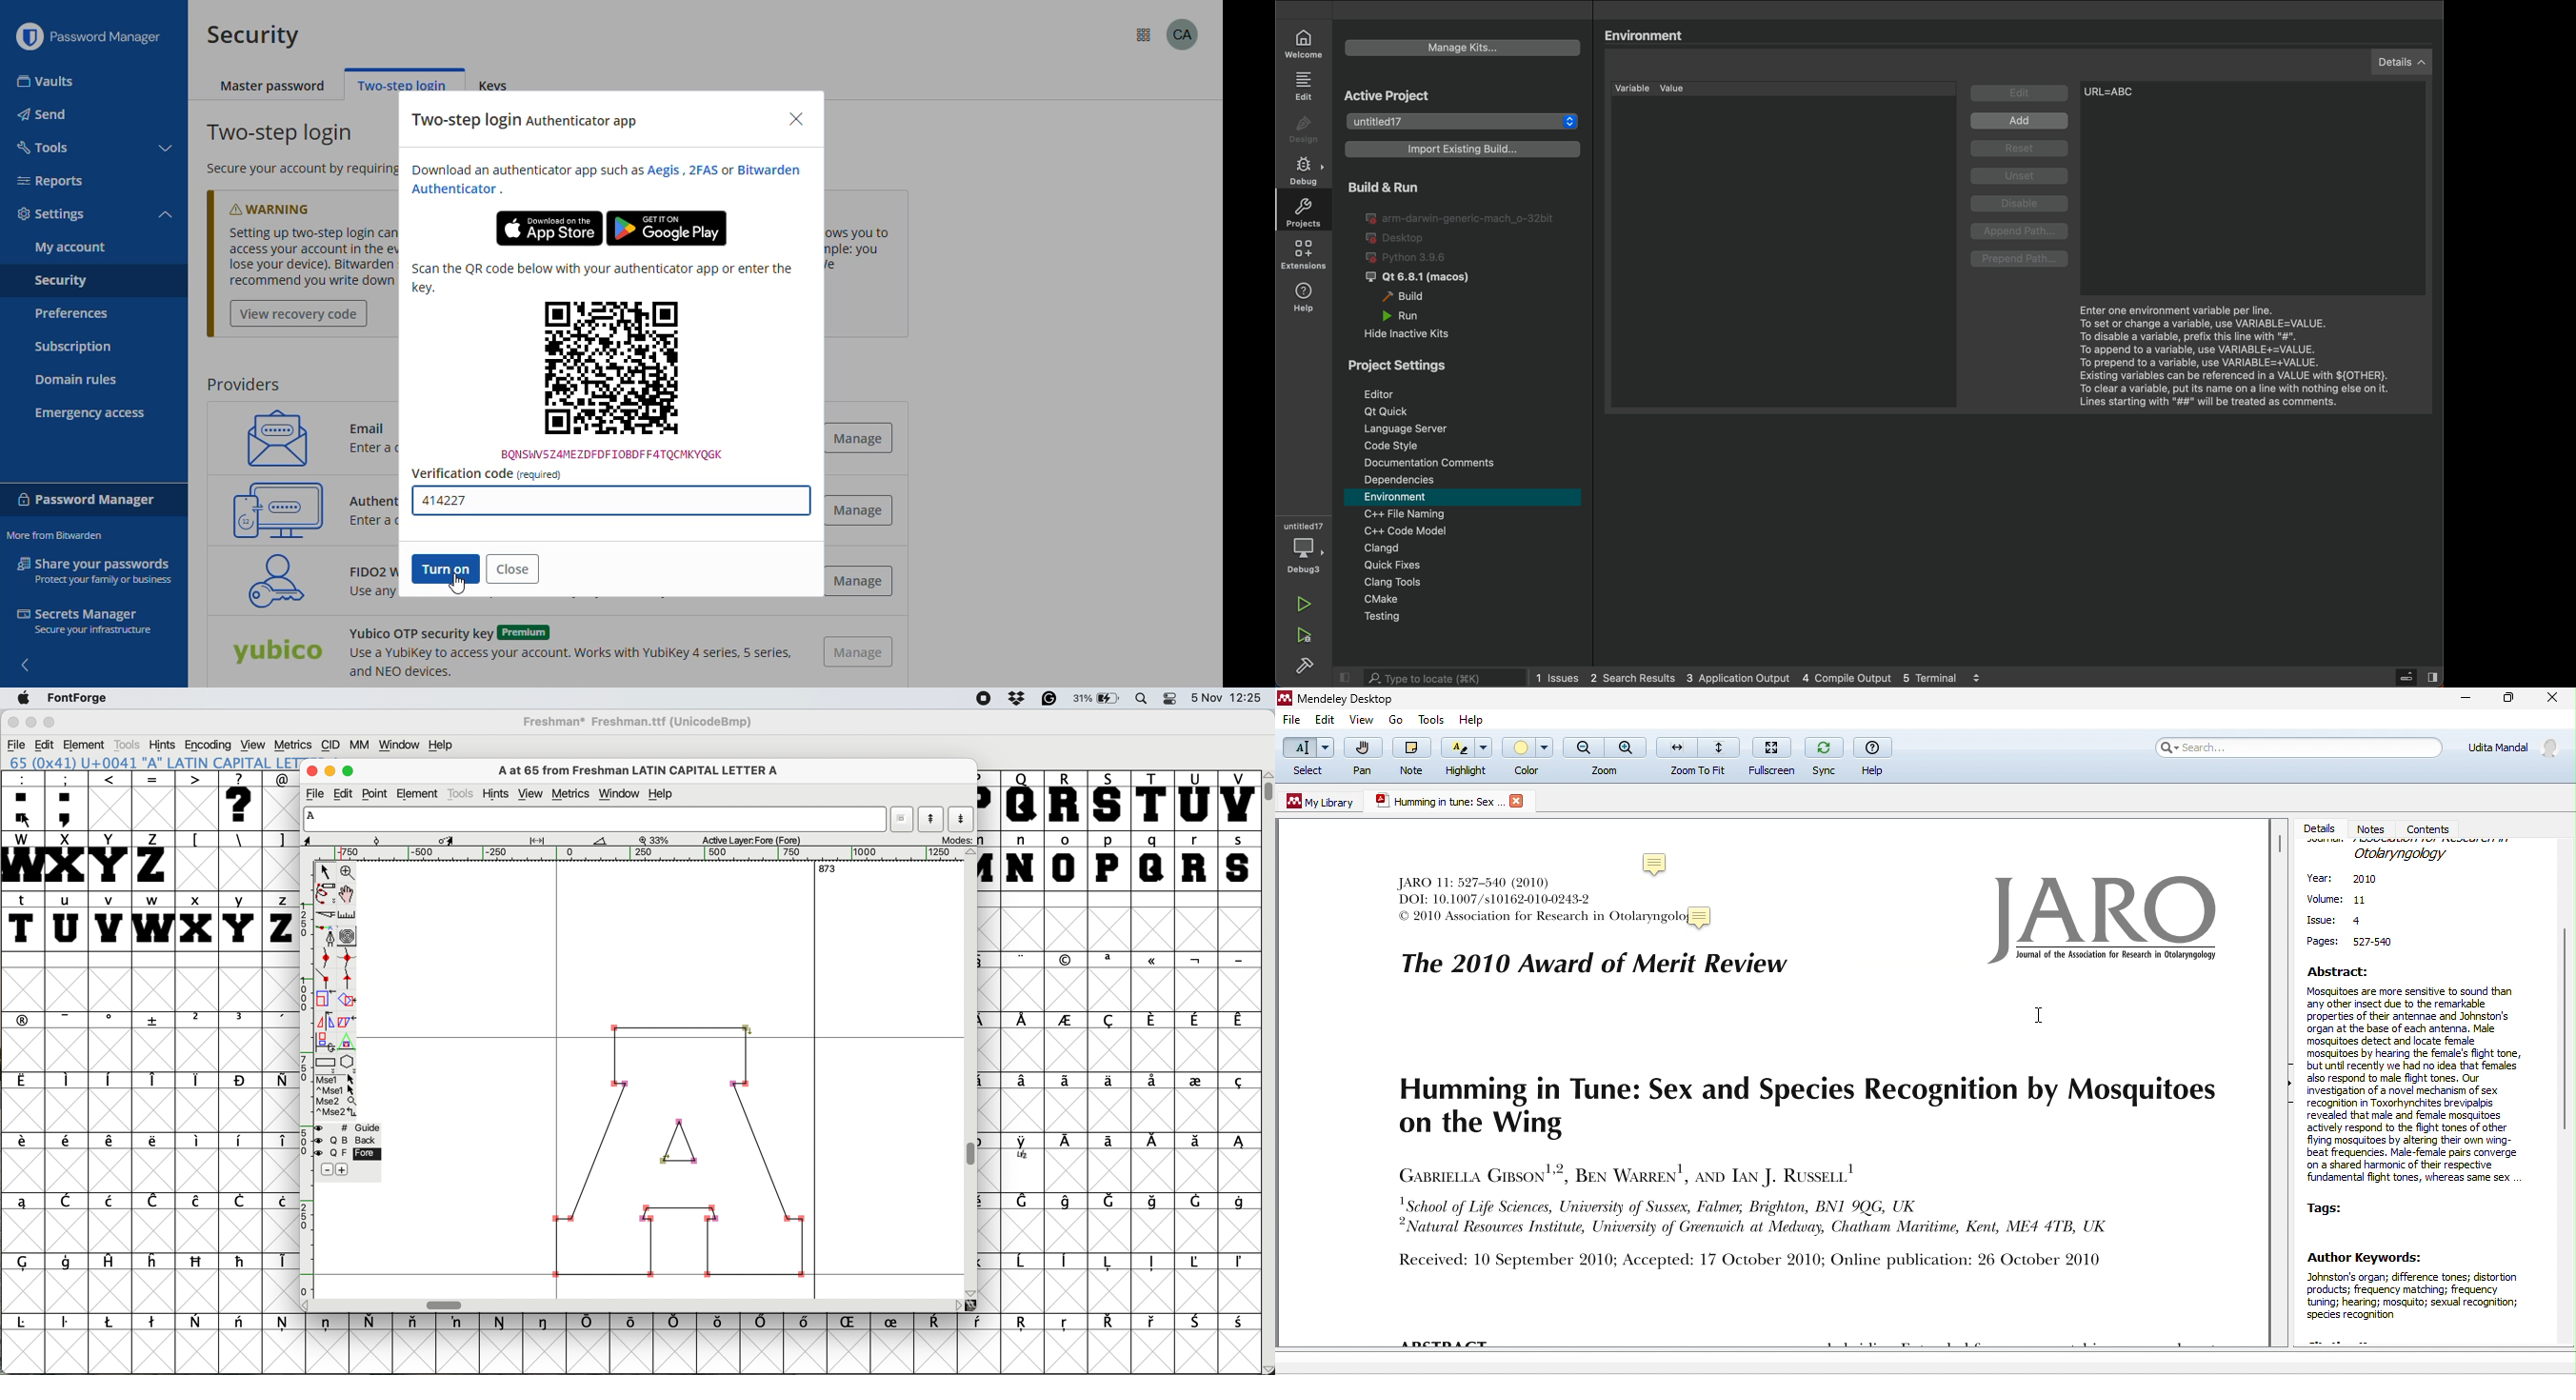 Image resolution: width=2576 pixels, height=1400 pixels. I want to click on author keywords, so click(2421, 1295).